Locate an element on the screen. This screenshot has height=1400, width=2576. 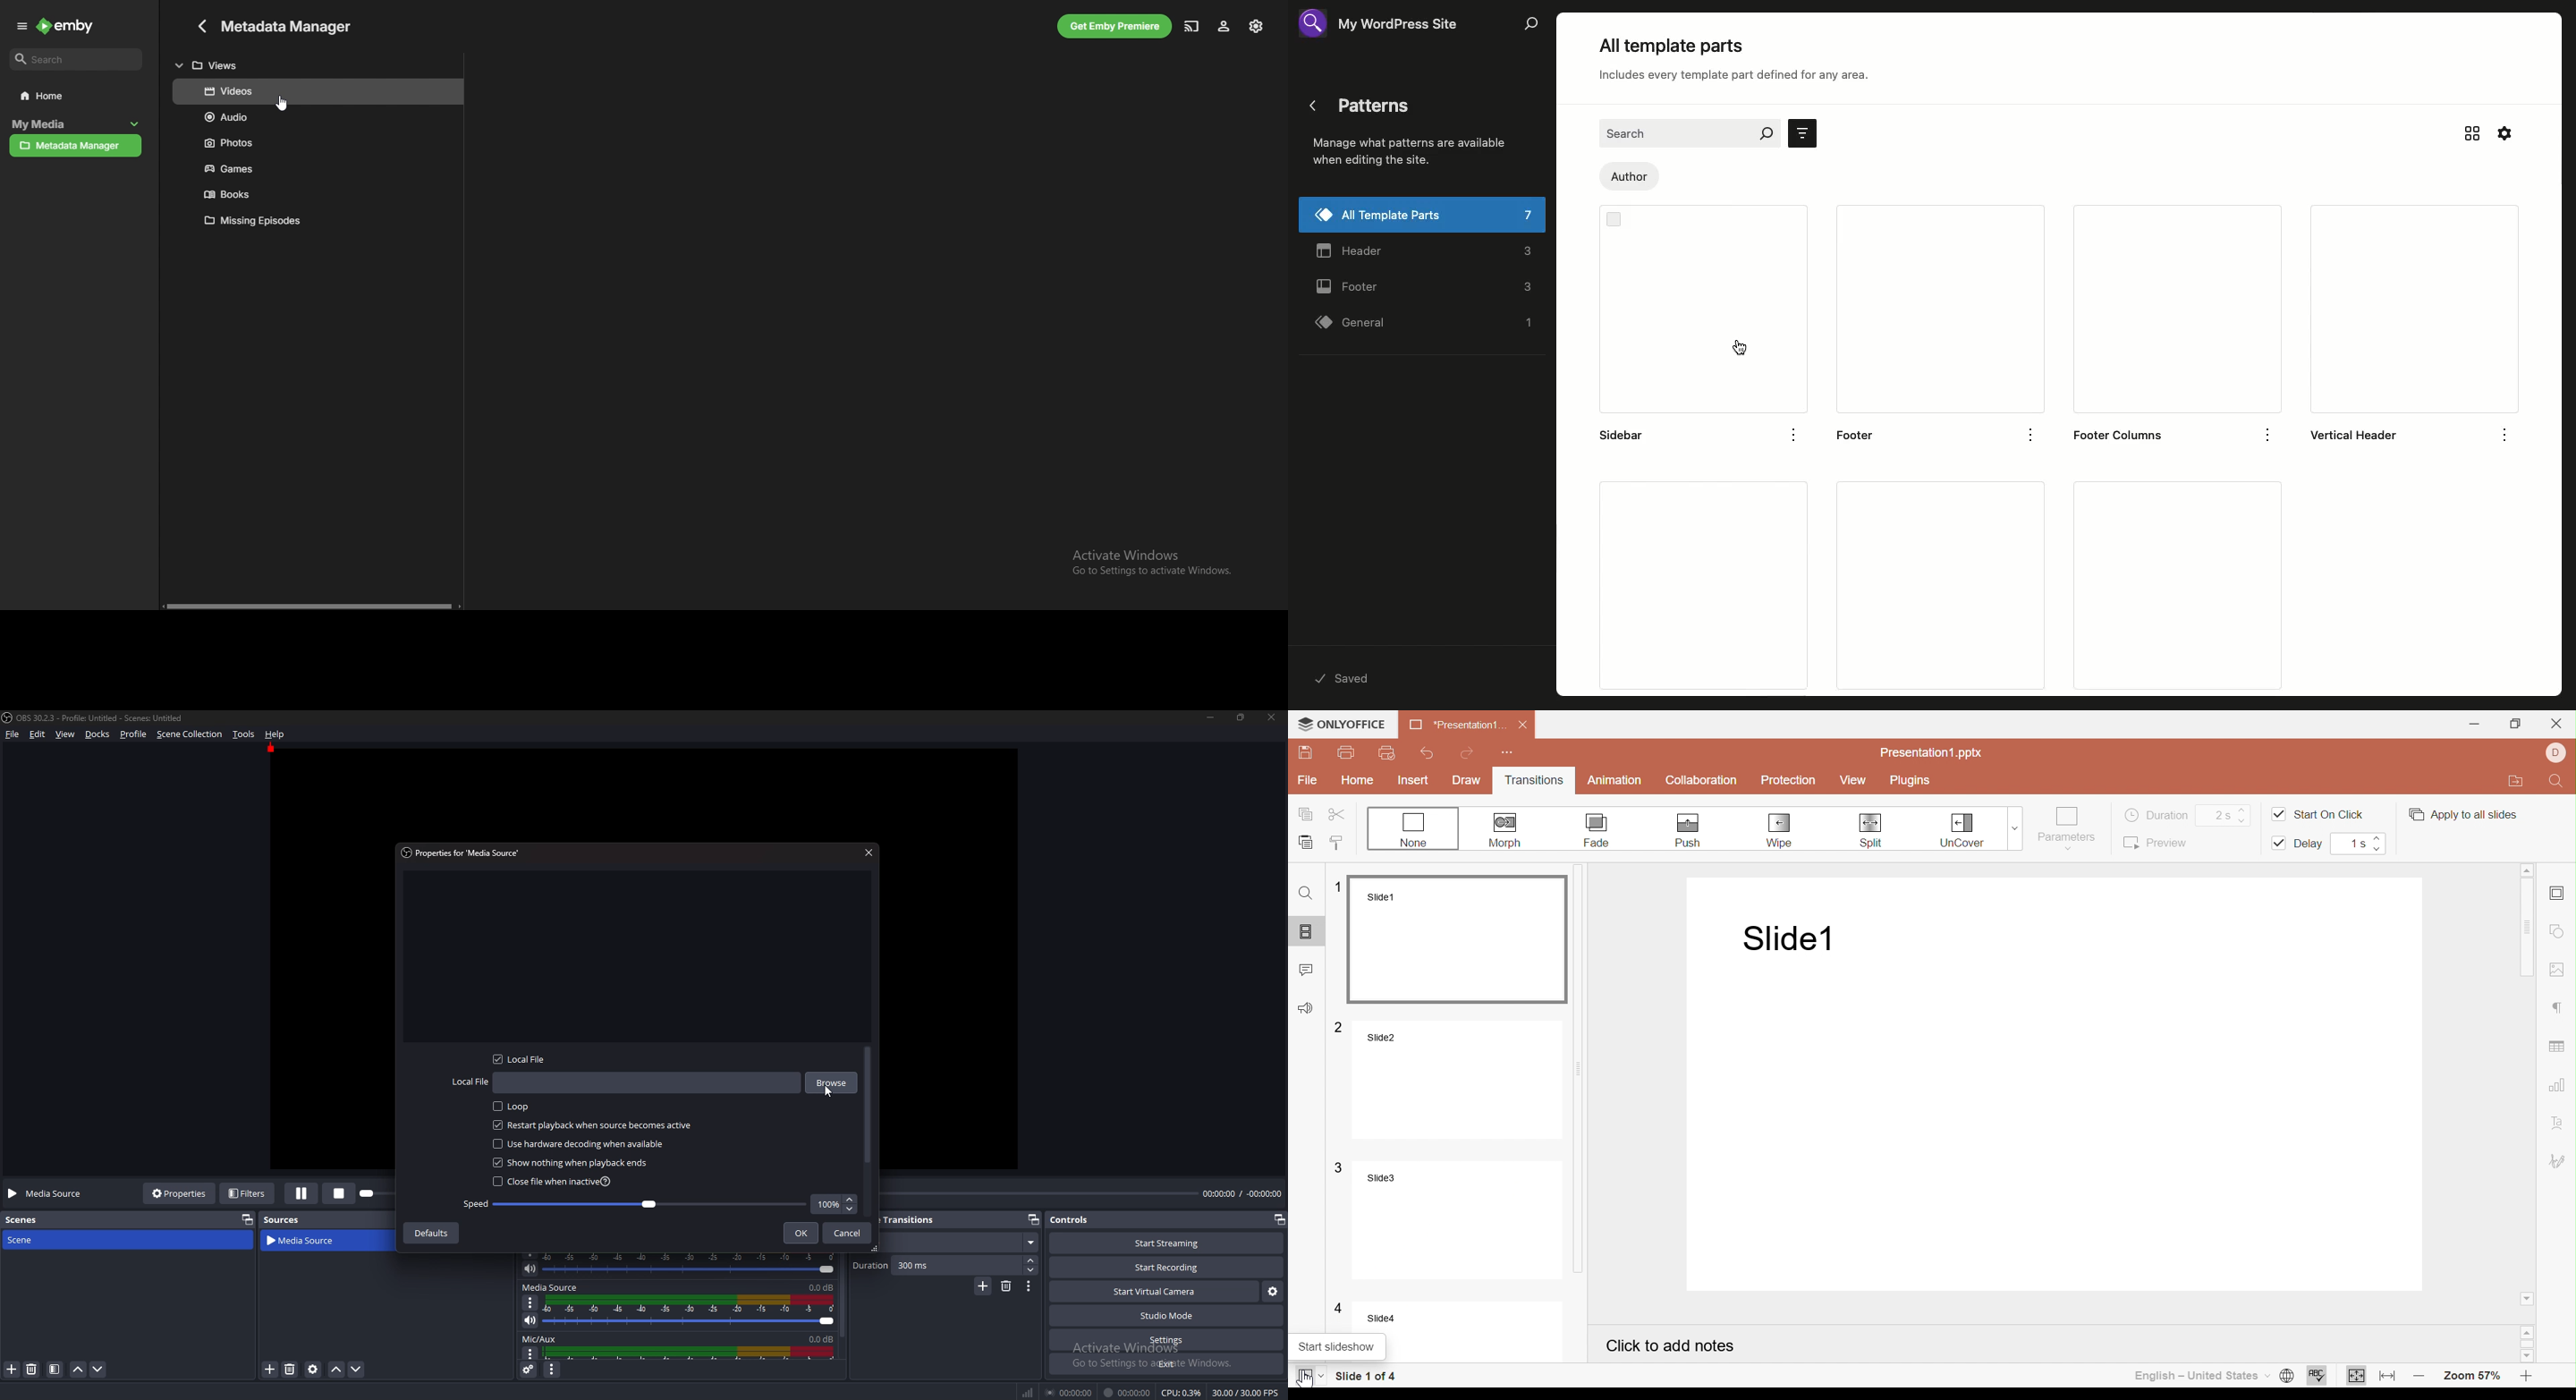
Duration is located at coordinates (938, 1265).